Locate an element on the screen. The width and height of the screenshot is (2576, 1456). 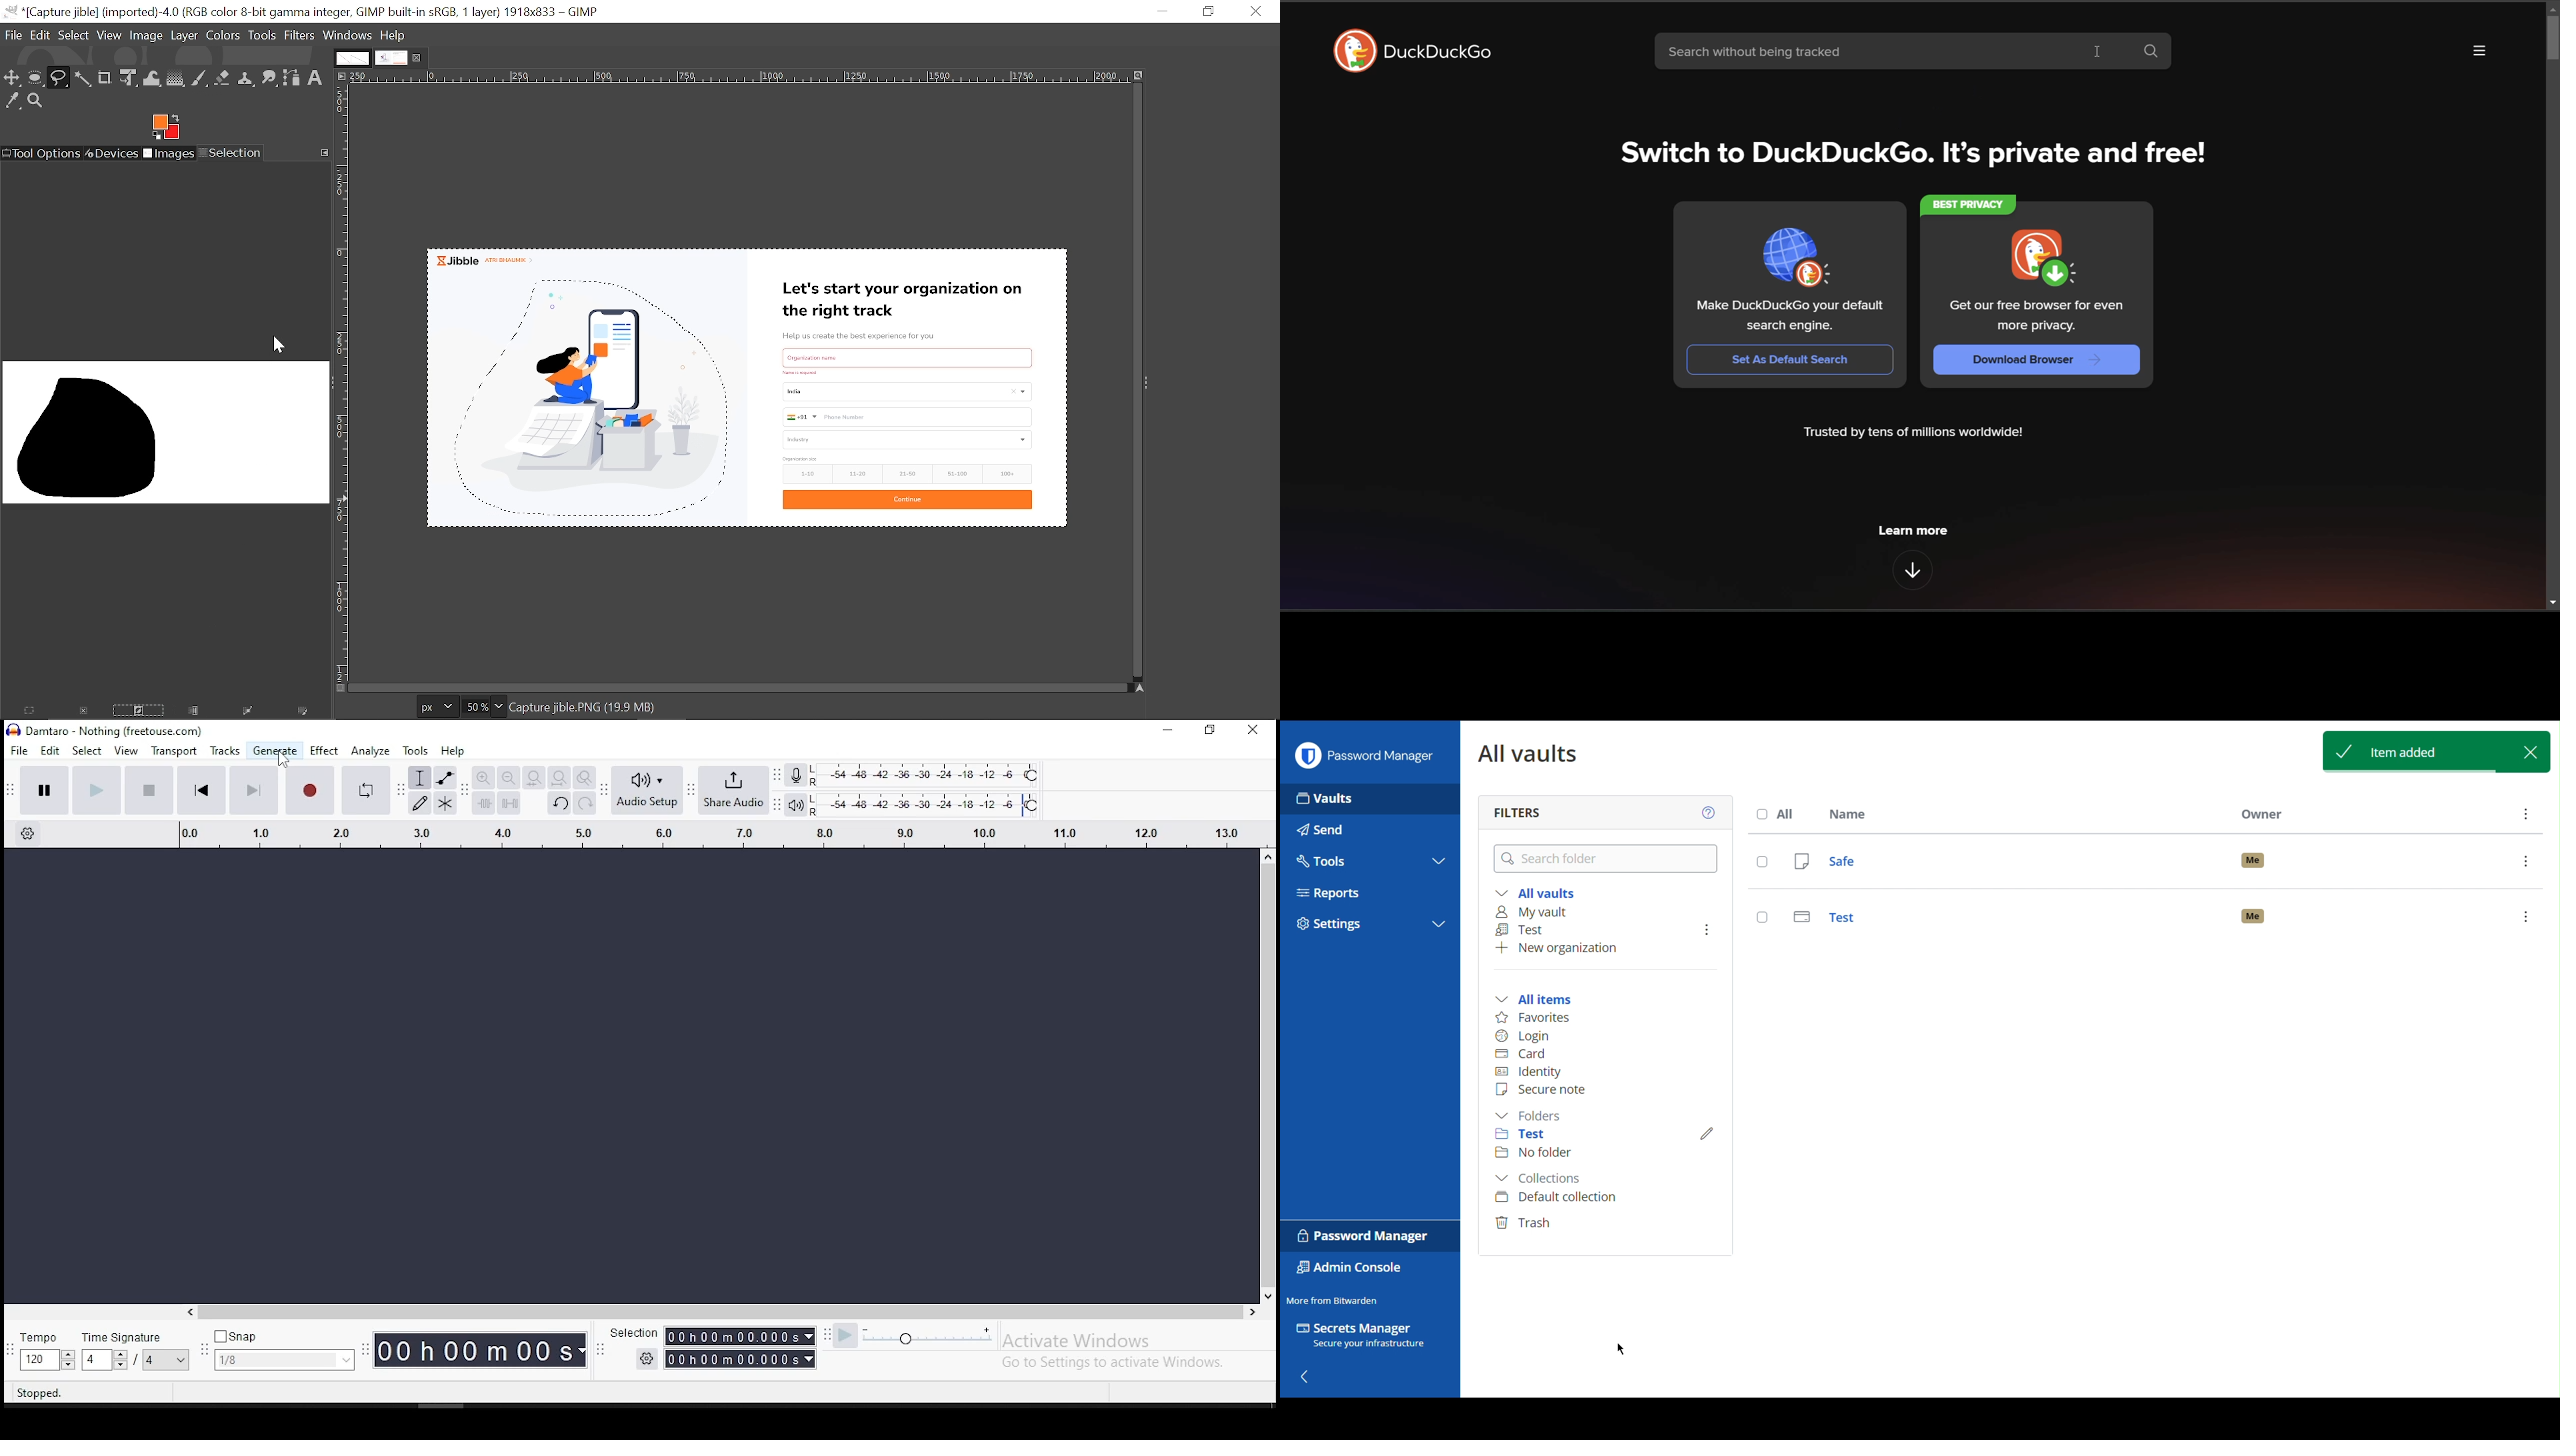
Select is located at coordinates (75, 36).